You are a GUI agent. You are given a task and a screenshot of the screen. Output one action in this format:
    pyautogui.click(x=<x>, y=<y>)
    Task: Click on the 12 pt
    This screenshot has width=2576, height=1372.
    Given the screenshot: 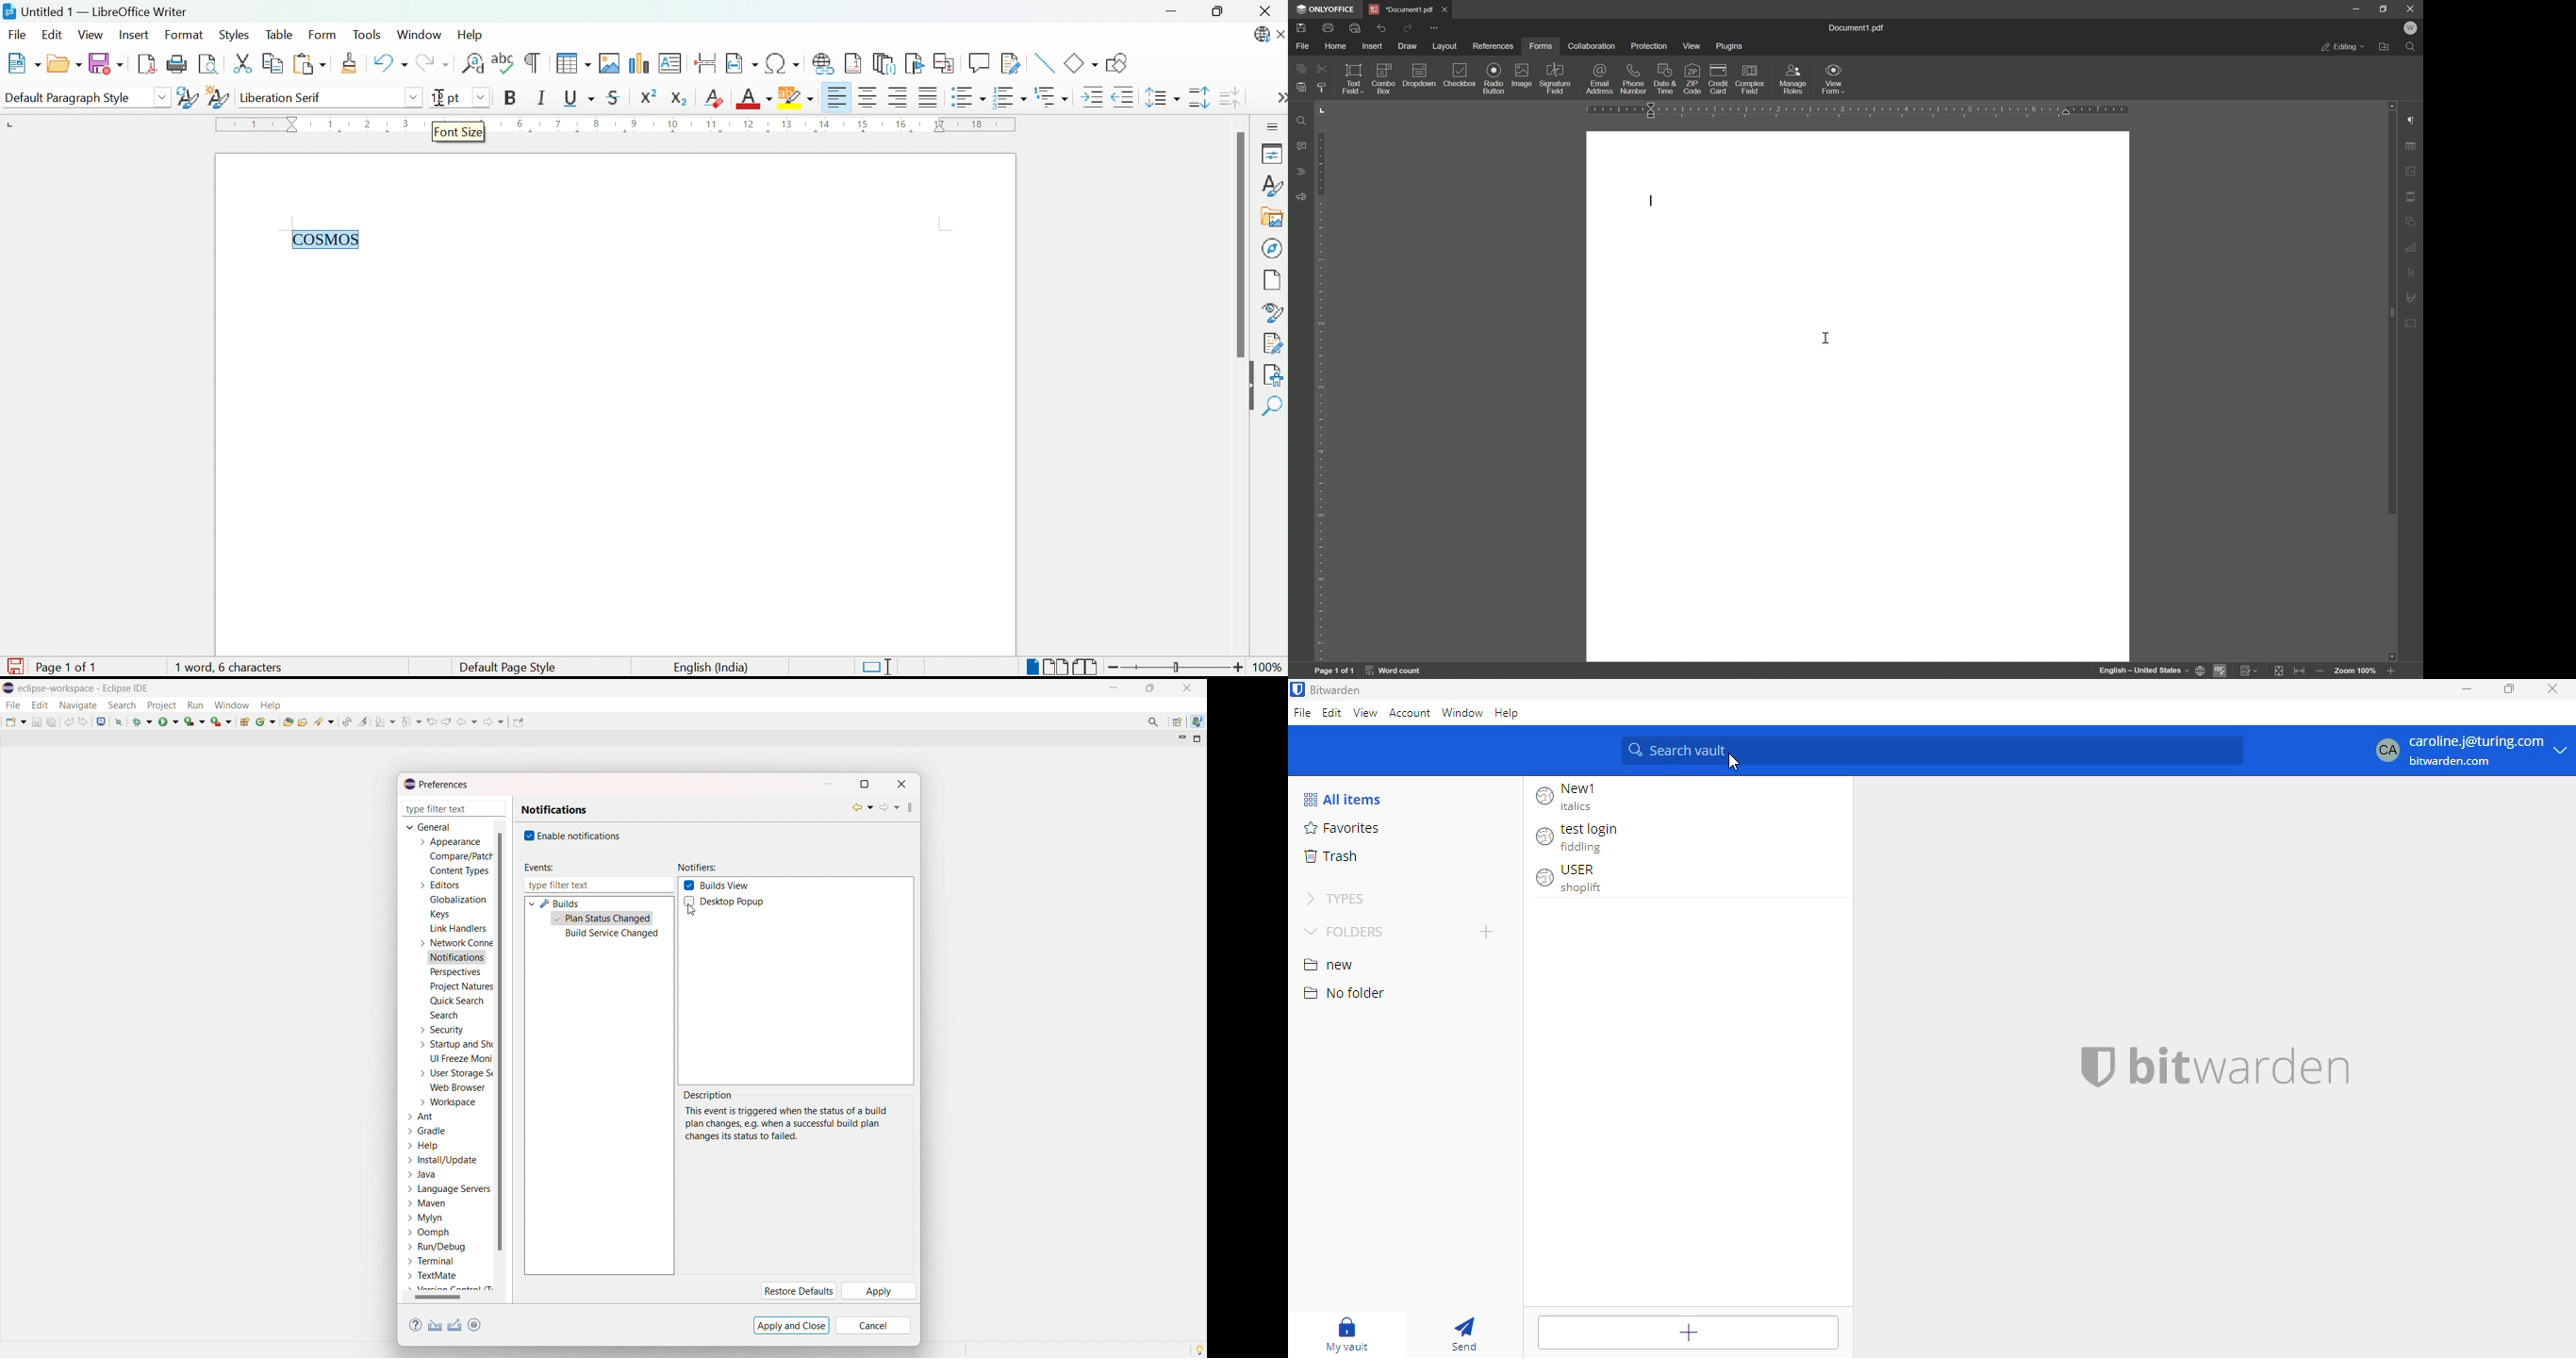 What is the action you would take?
    pyautogui.click(x=445, y=98)
    